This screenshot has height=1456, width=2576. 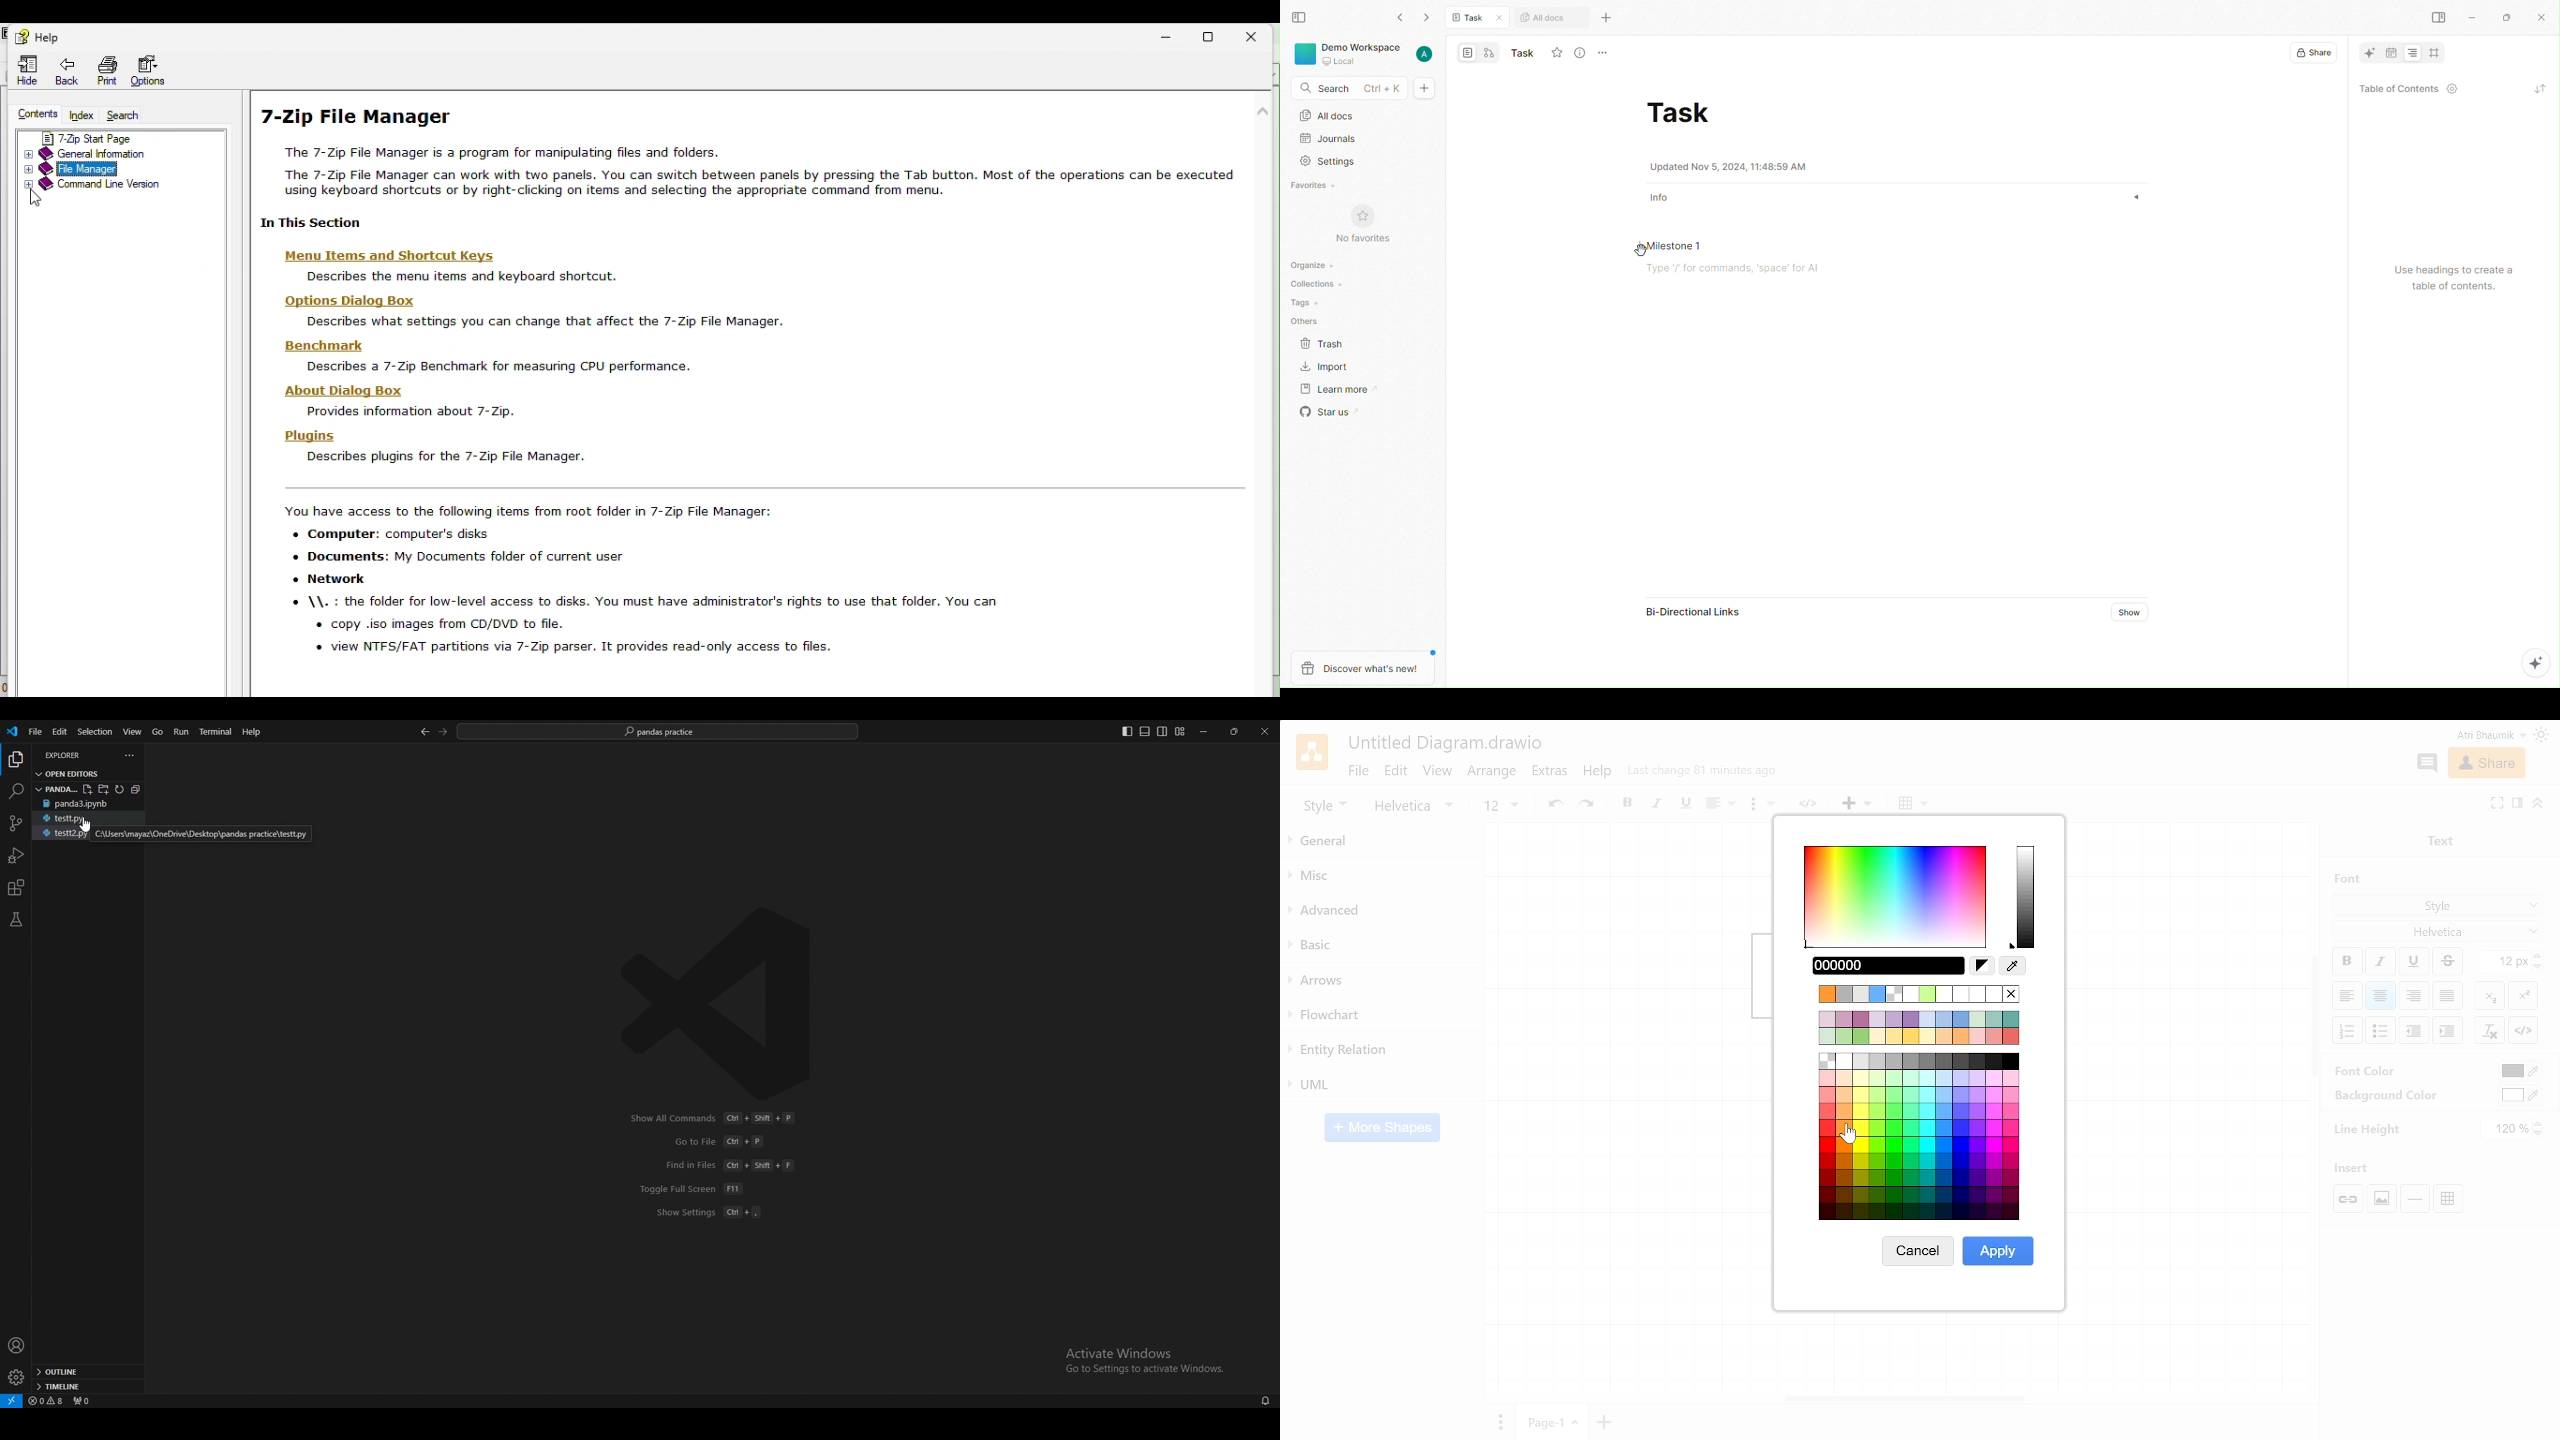 What do you see at coordinates (2426, 763) in the screenshot?
I see `Comment` at bounding box center [2426, 763].